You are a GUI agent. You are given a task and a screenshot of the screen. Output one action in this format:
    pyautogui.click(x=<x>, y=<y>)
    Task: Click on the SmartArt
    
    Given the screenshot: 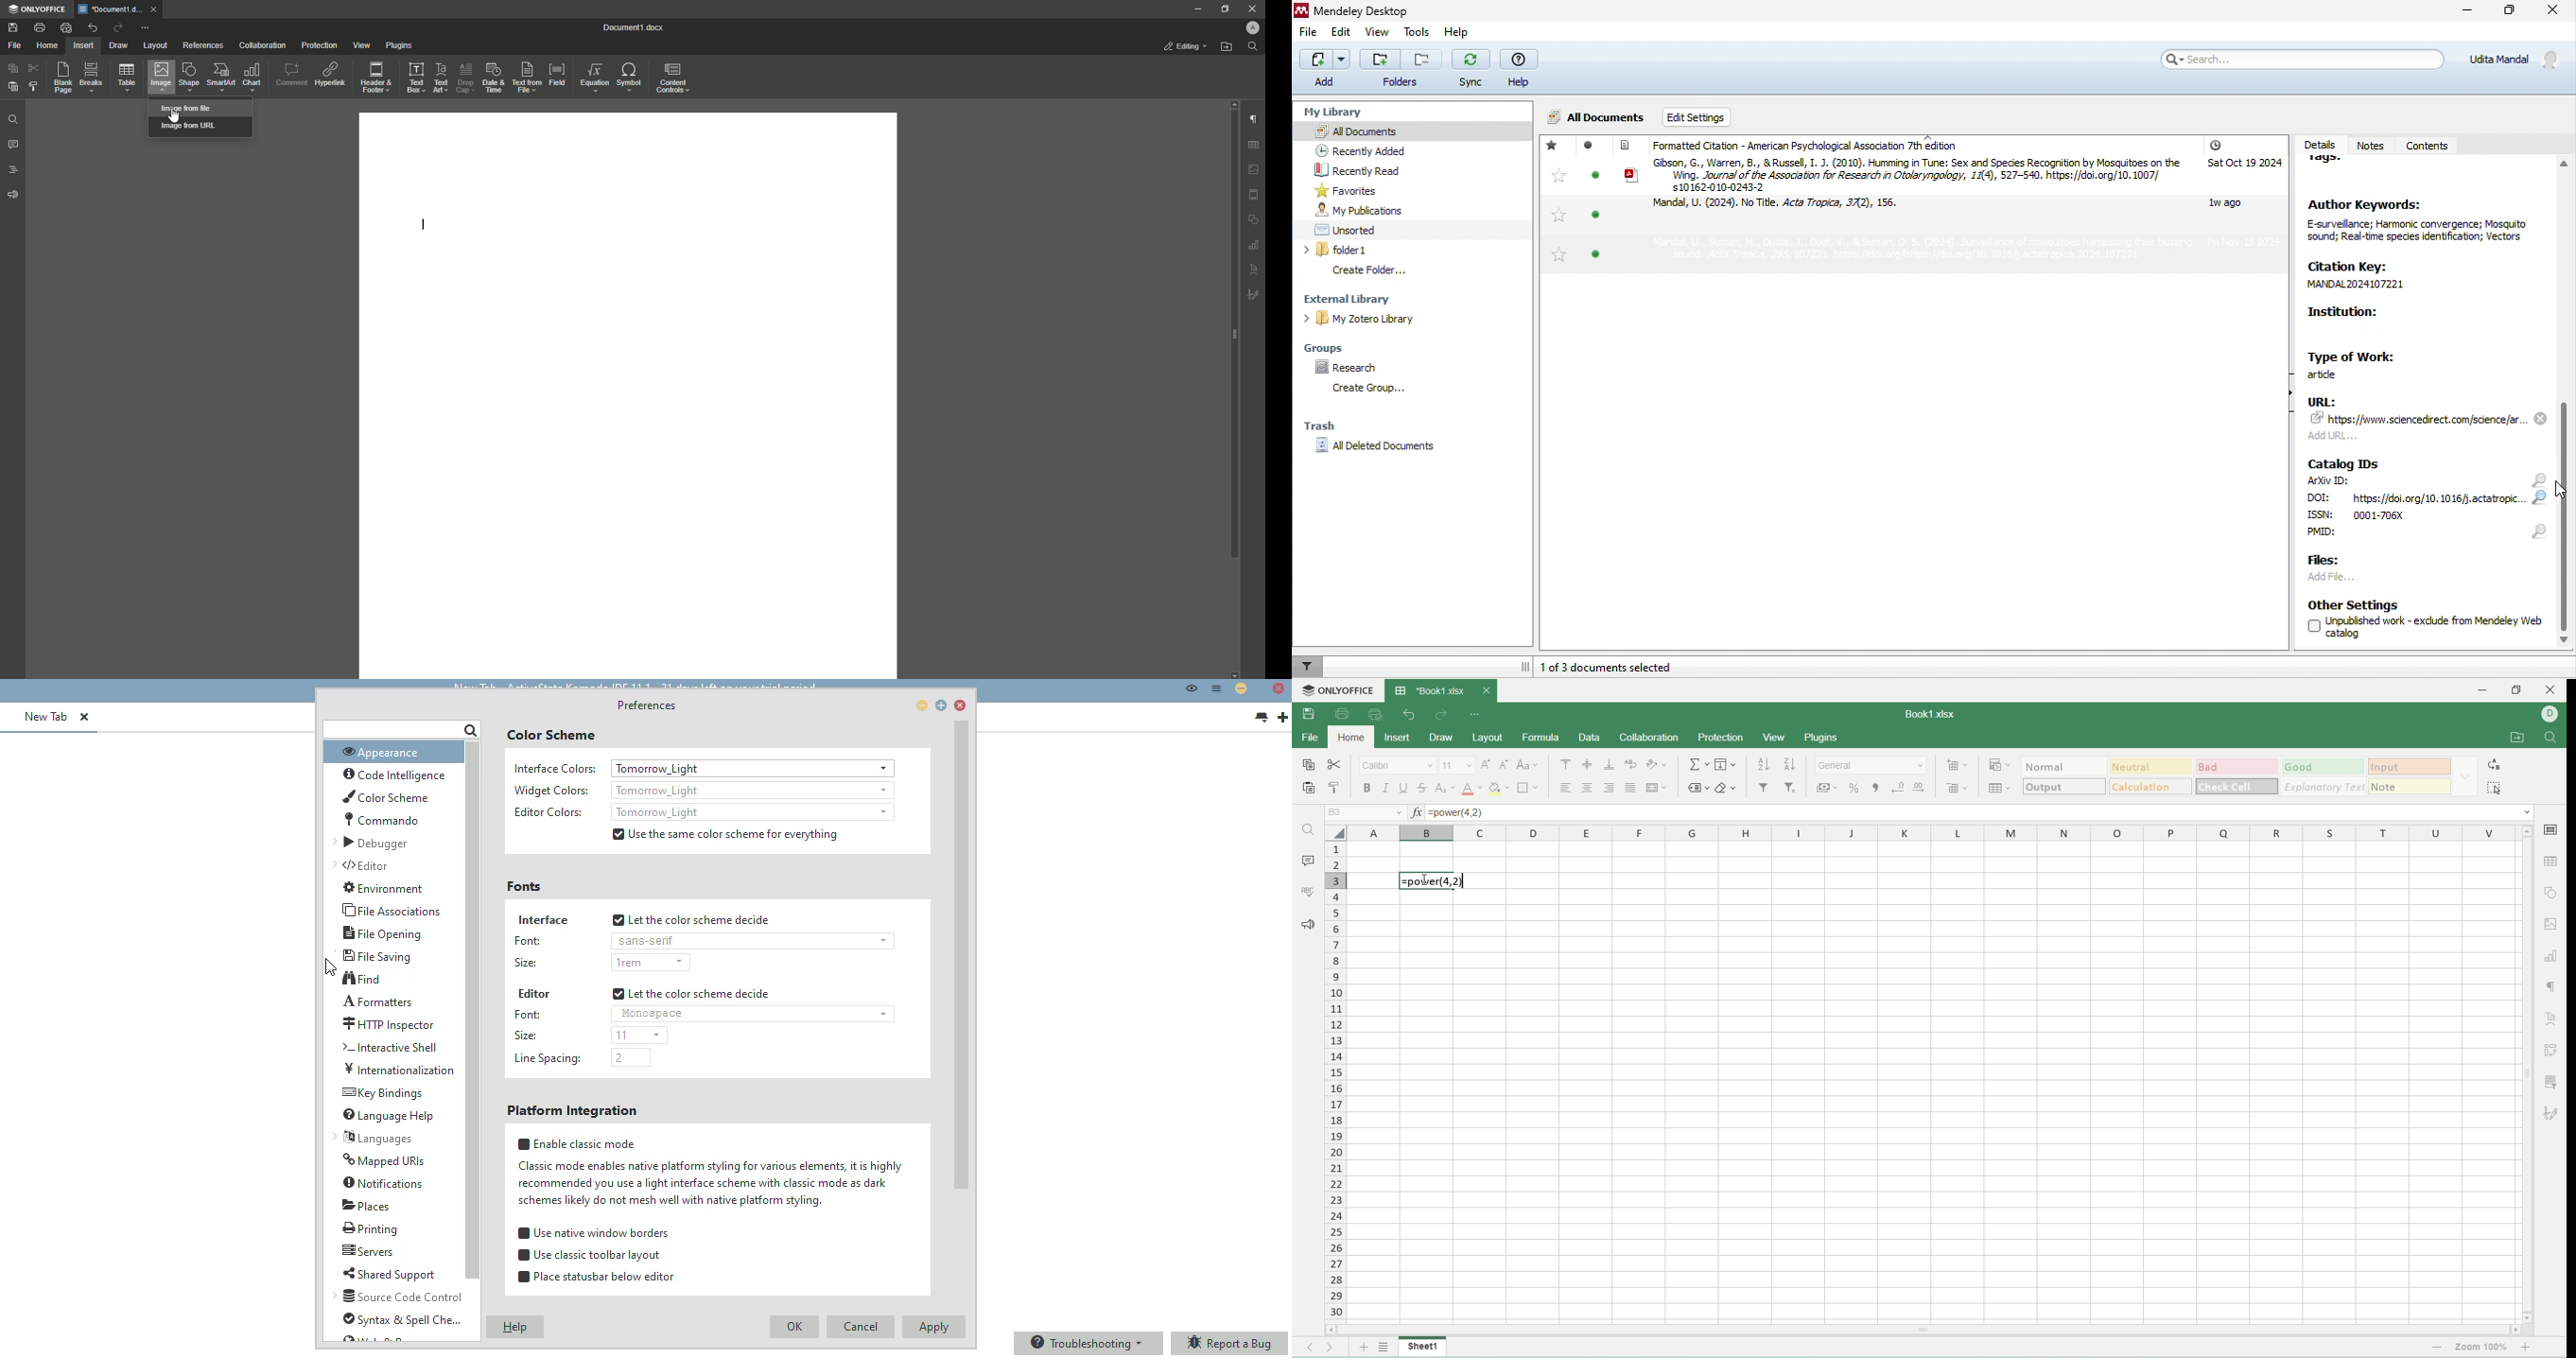 What is the action you would take?
    pyautogui.click(x=218, y=78)
    